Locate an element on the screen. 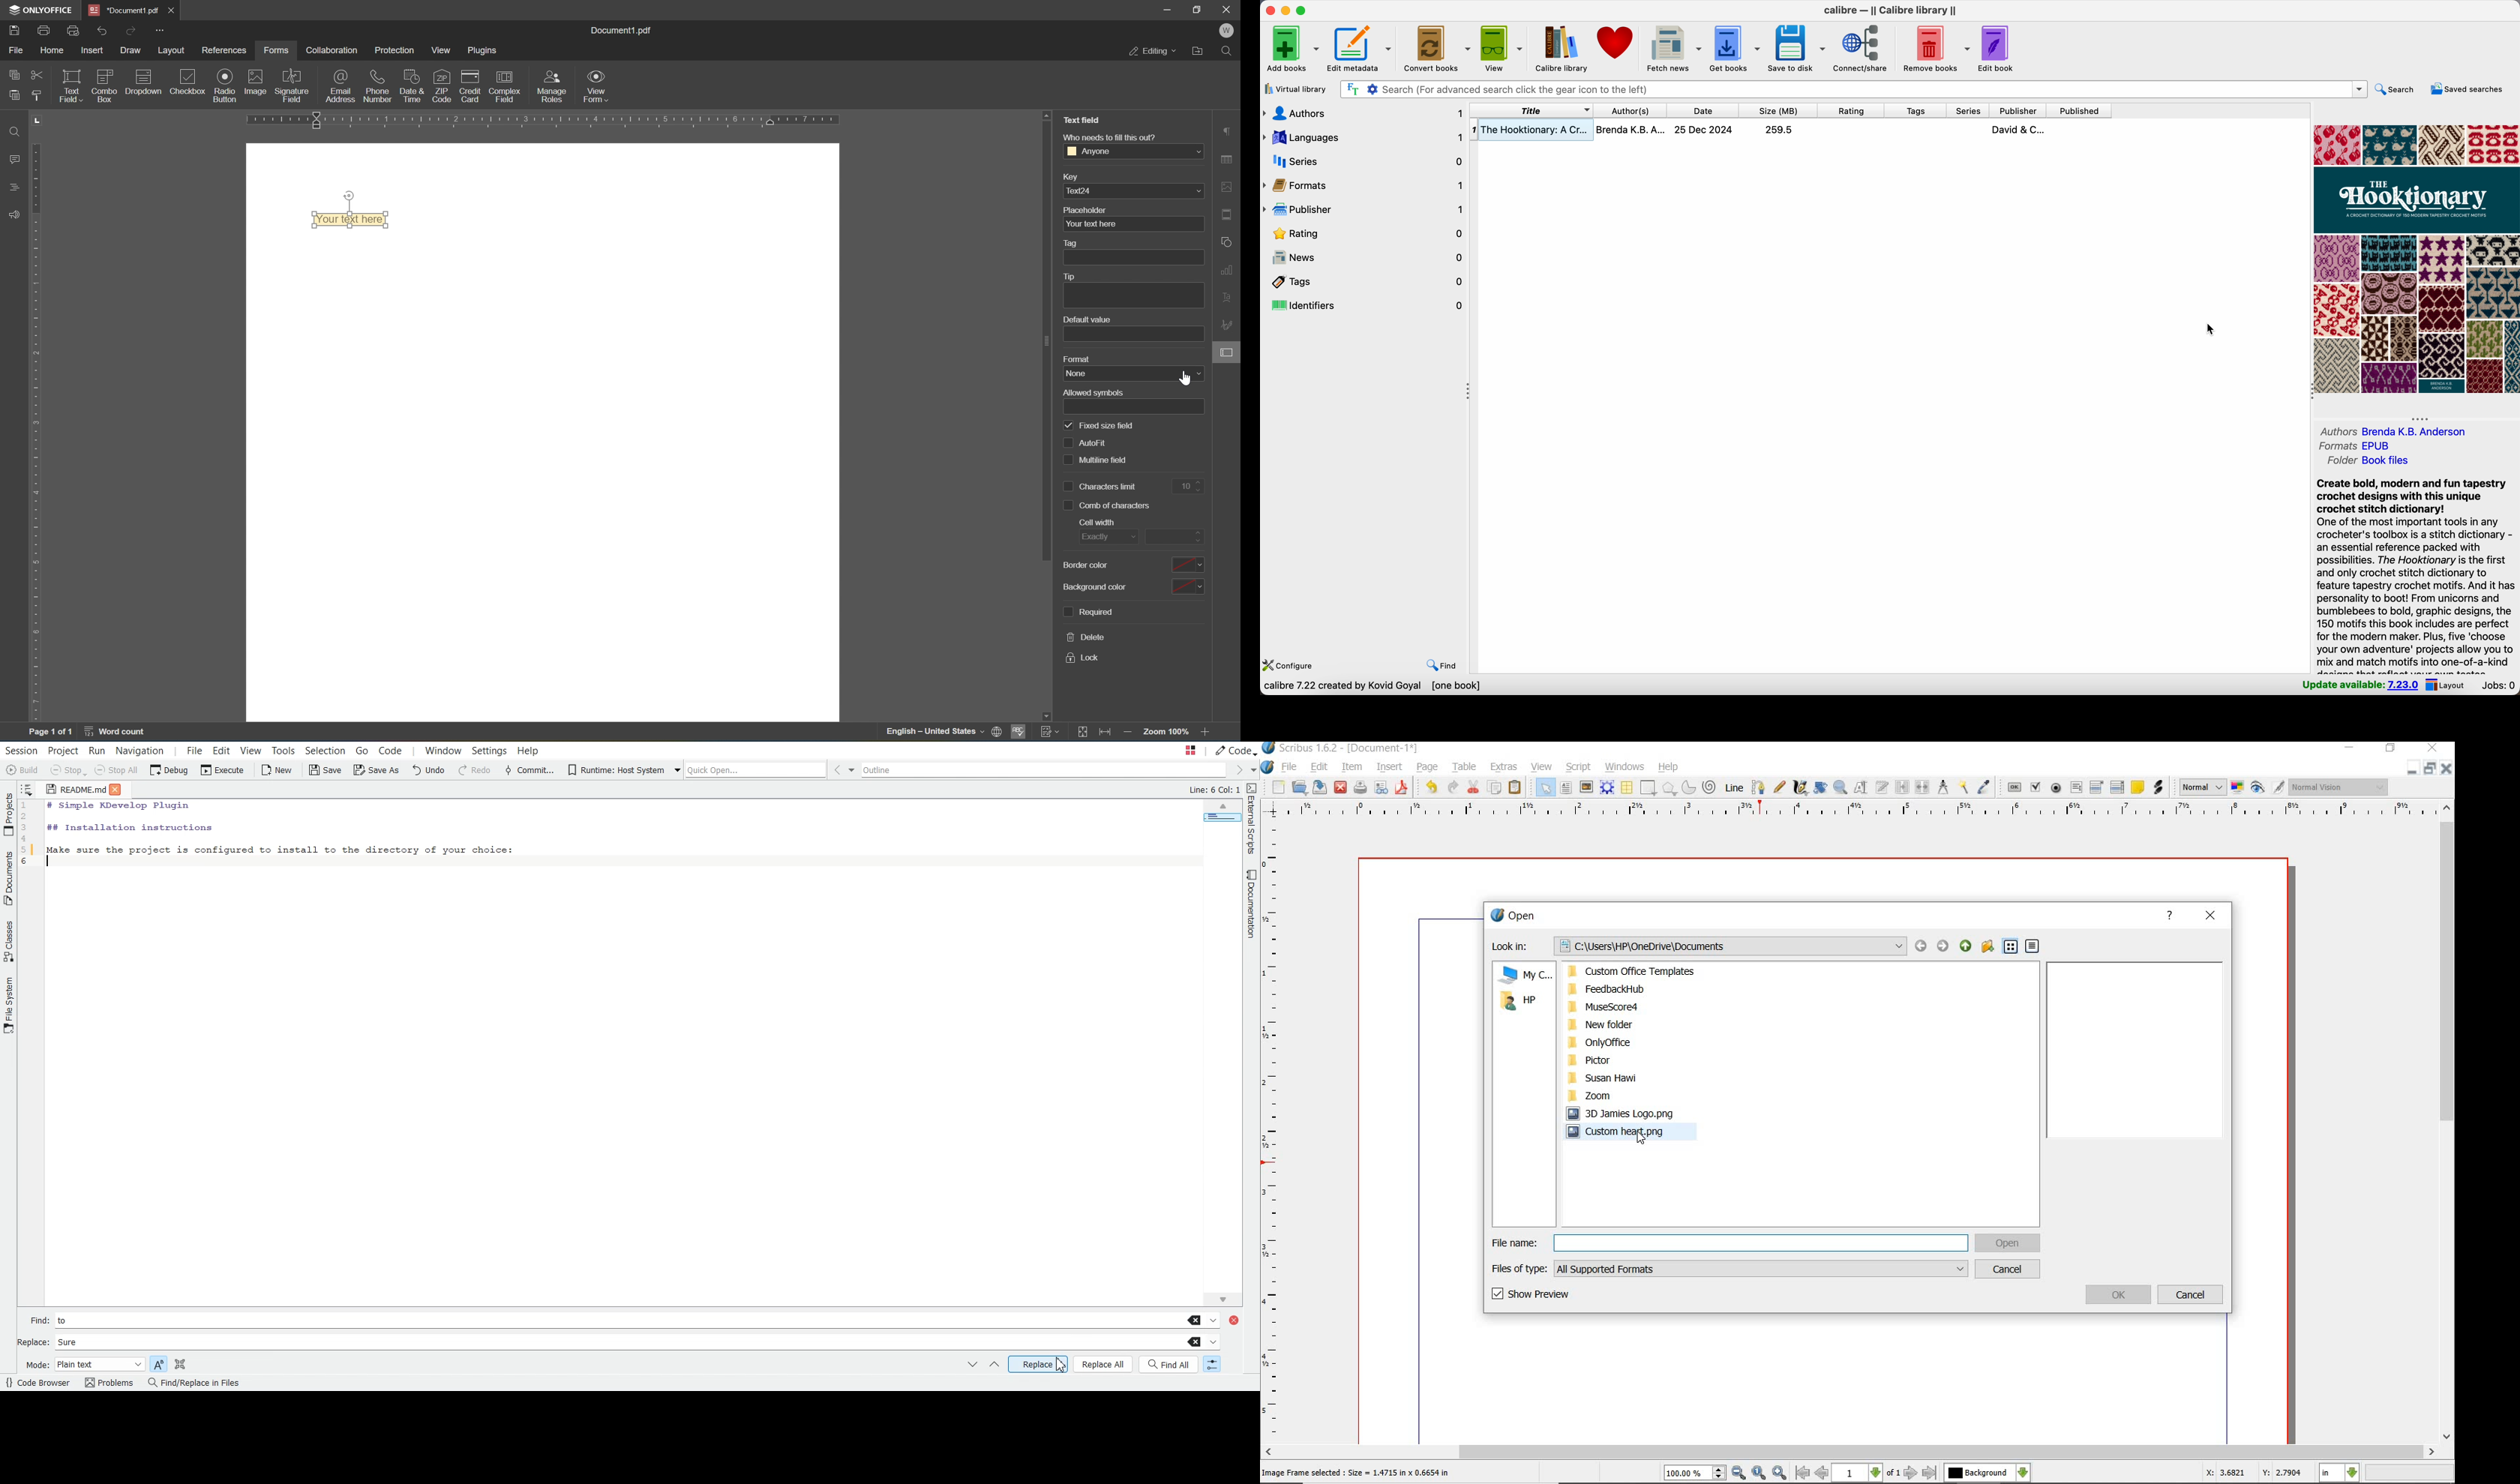 Image resolution: width=2520 pixels, height=1484 pixels. open is located at coordinates (1300, 788).